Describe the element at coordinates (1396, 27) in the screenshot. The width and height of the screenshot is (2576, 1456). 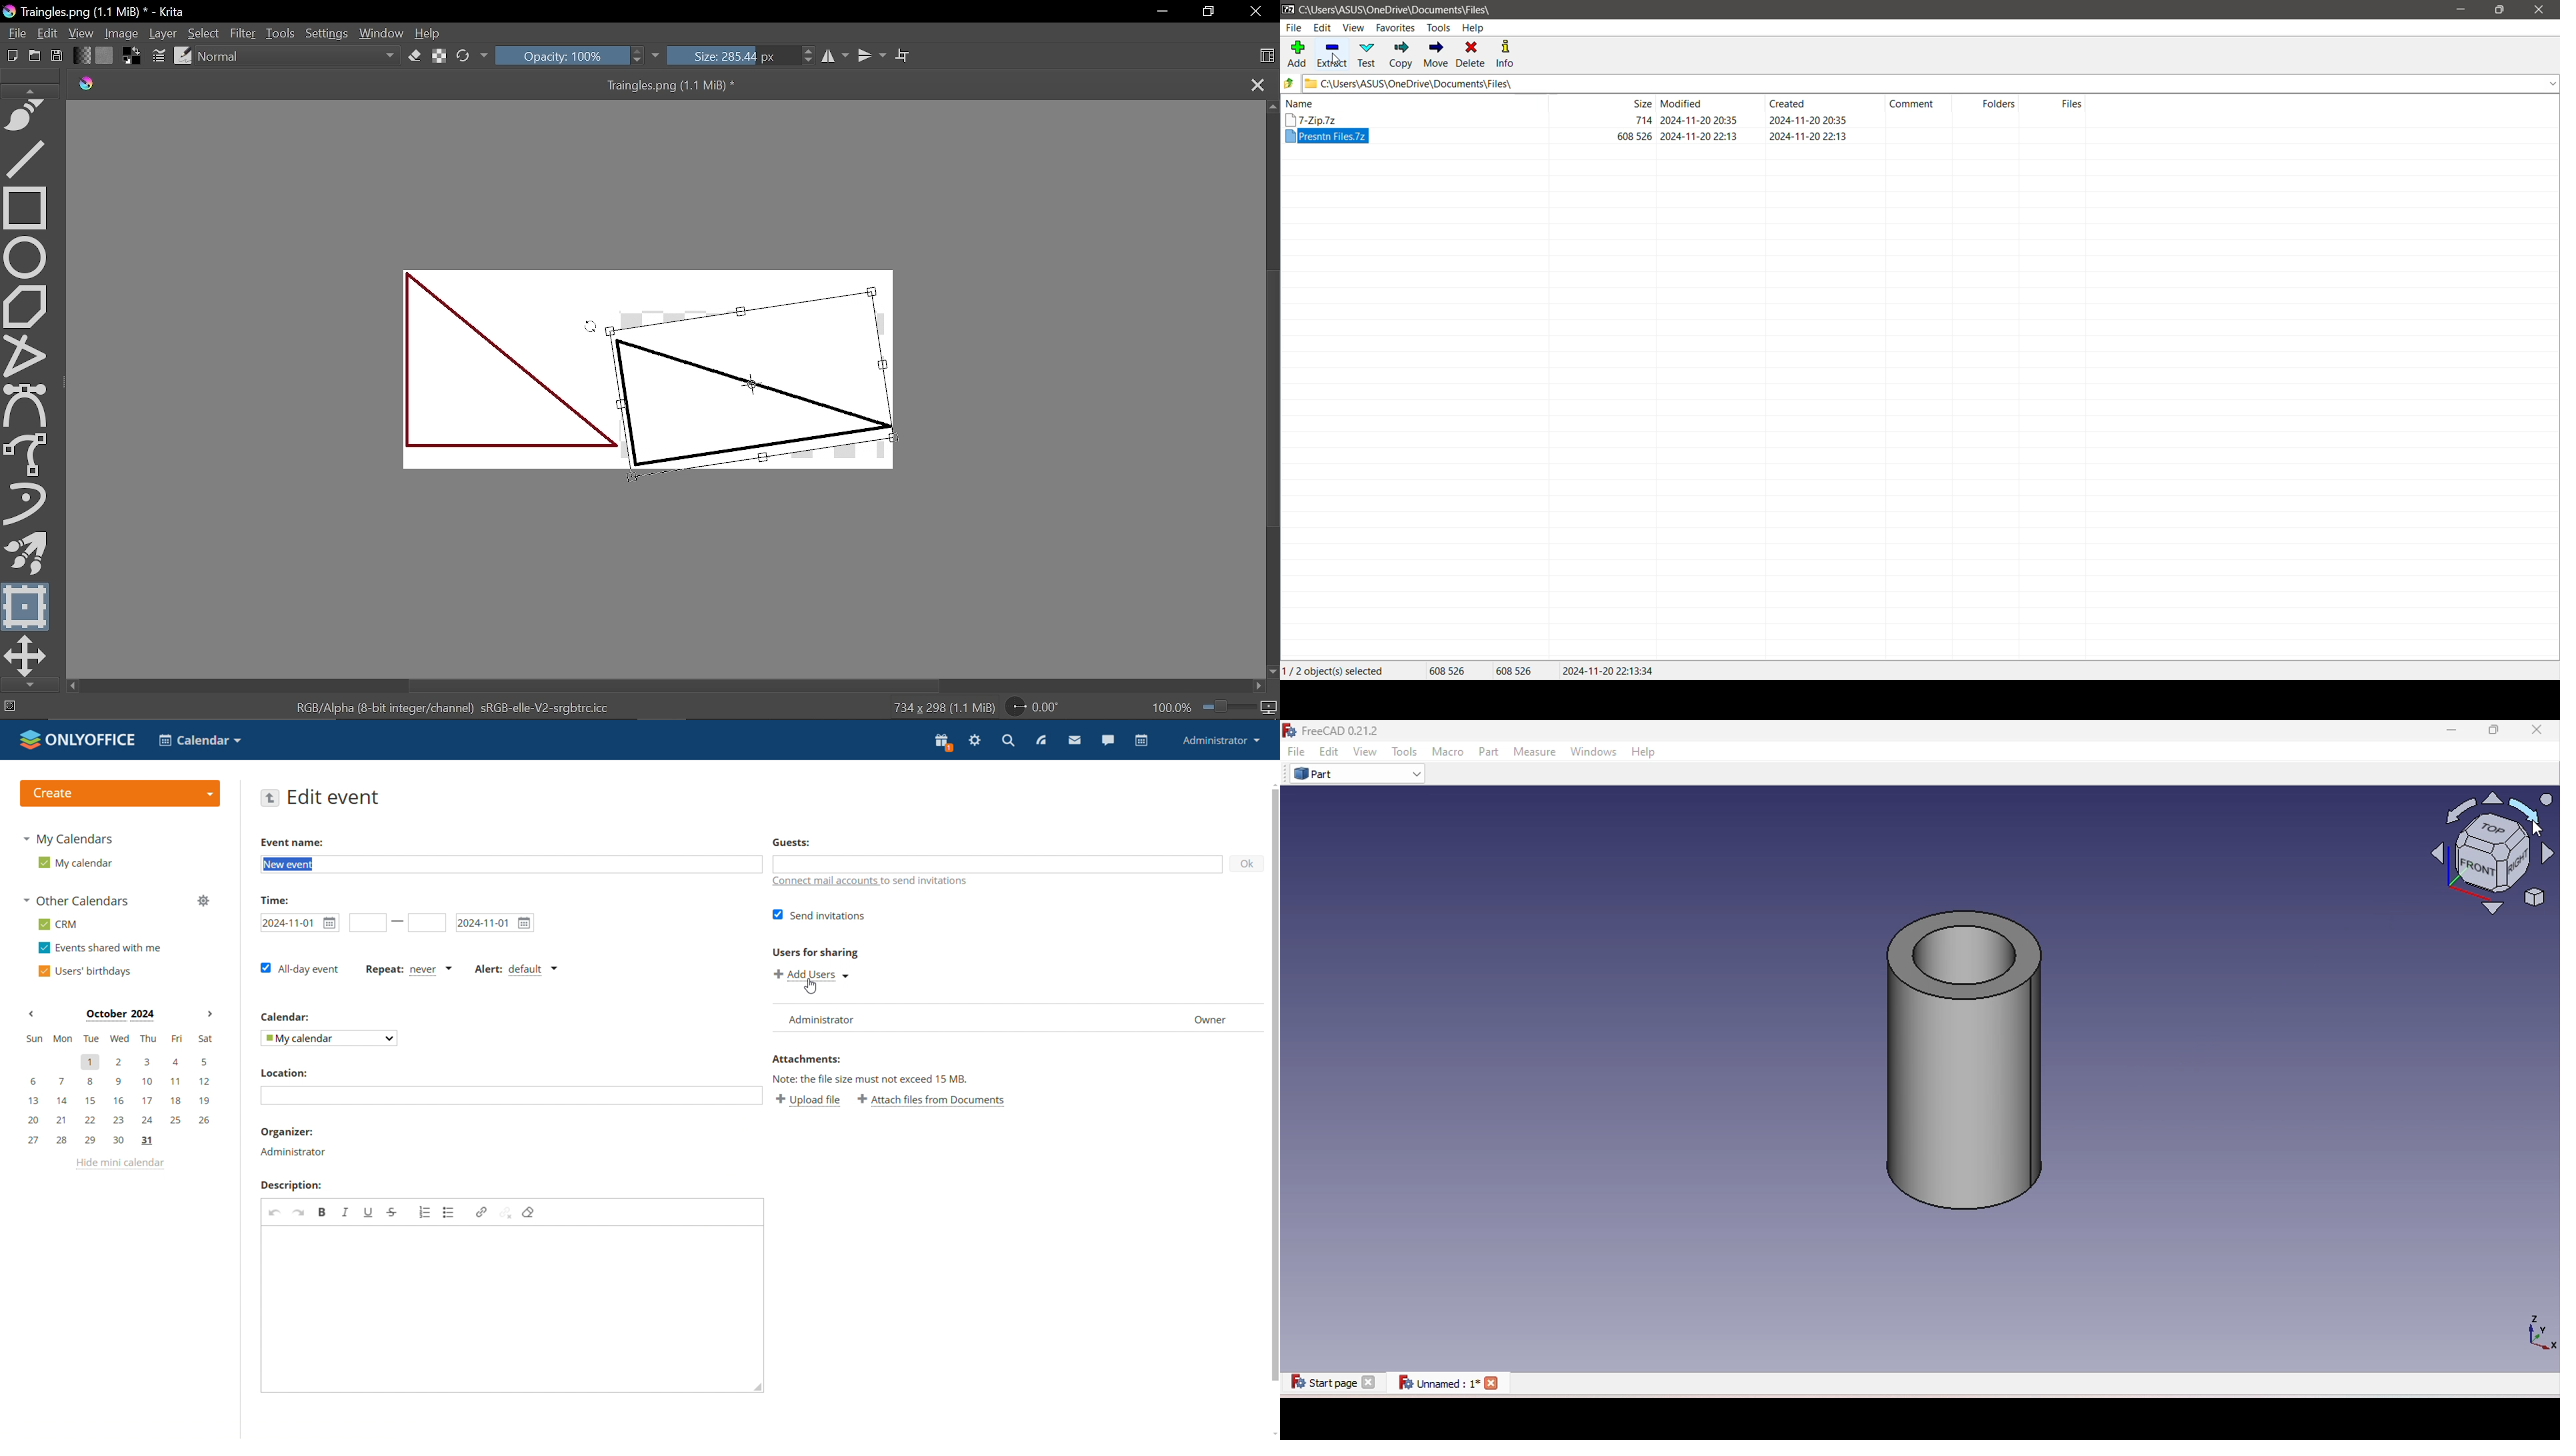
I see `Favorites` at that location.